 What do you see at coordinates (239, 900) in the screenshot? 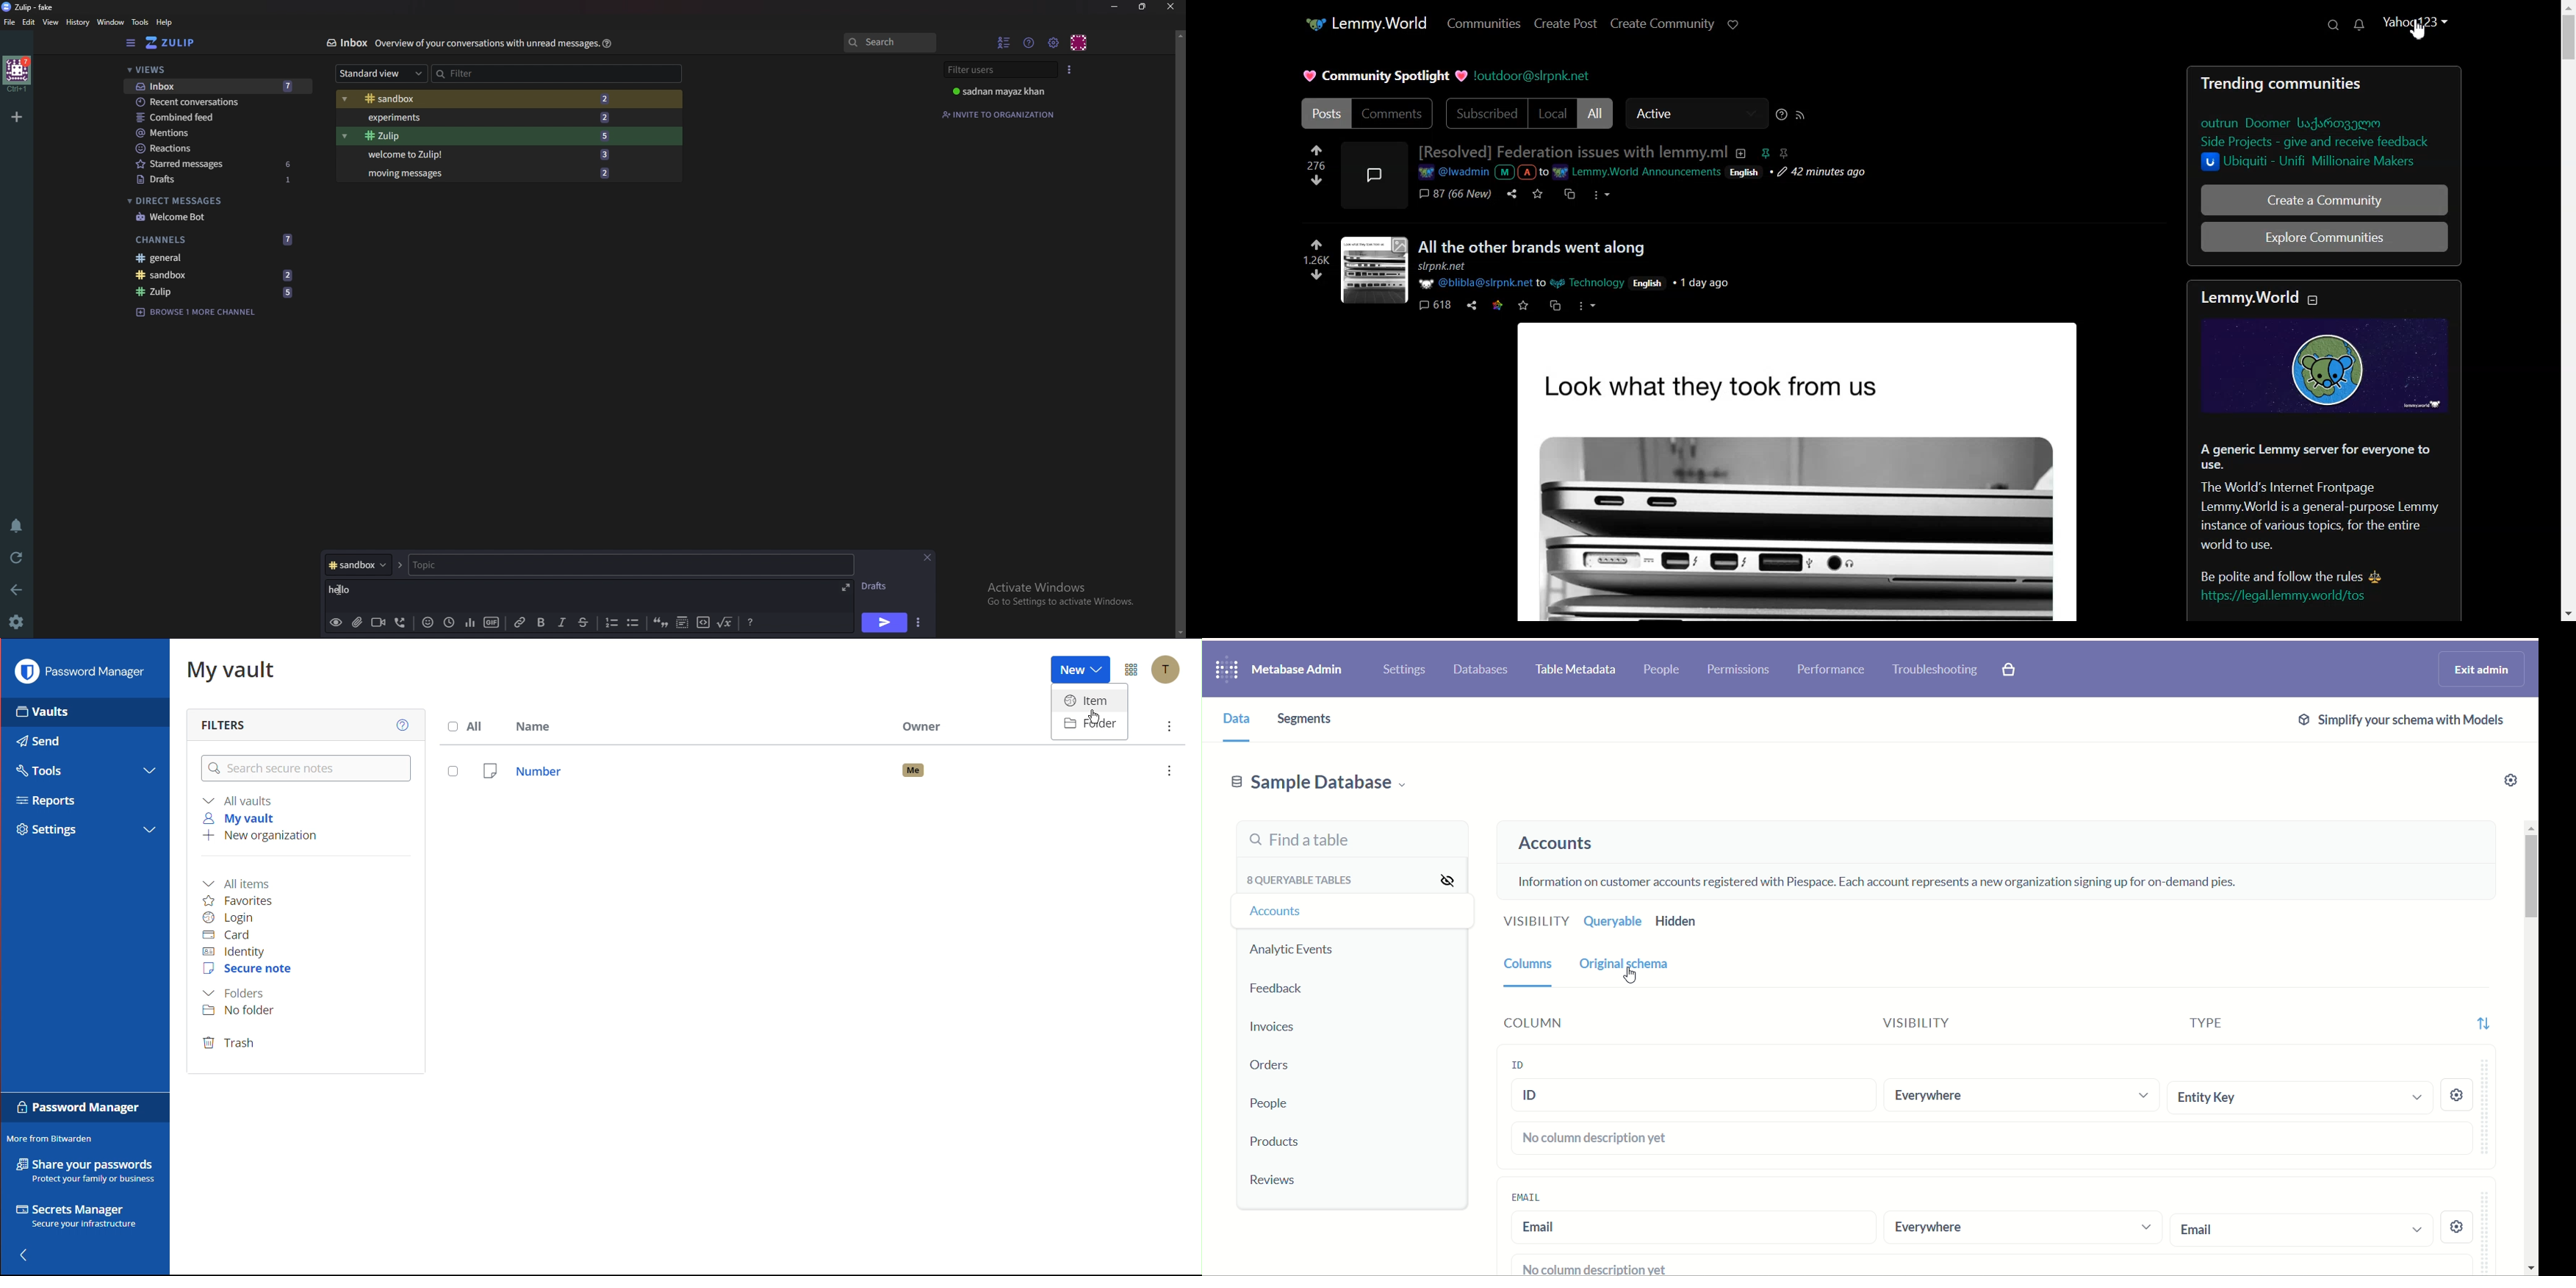
I see `Favorites` at bounding box center [239, 900].